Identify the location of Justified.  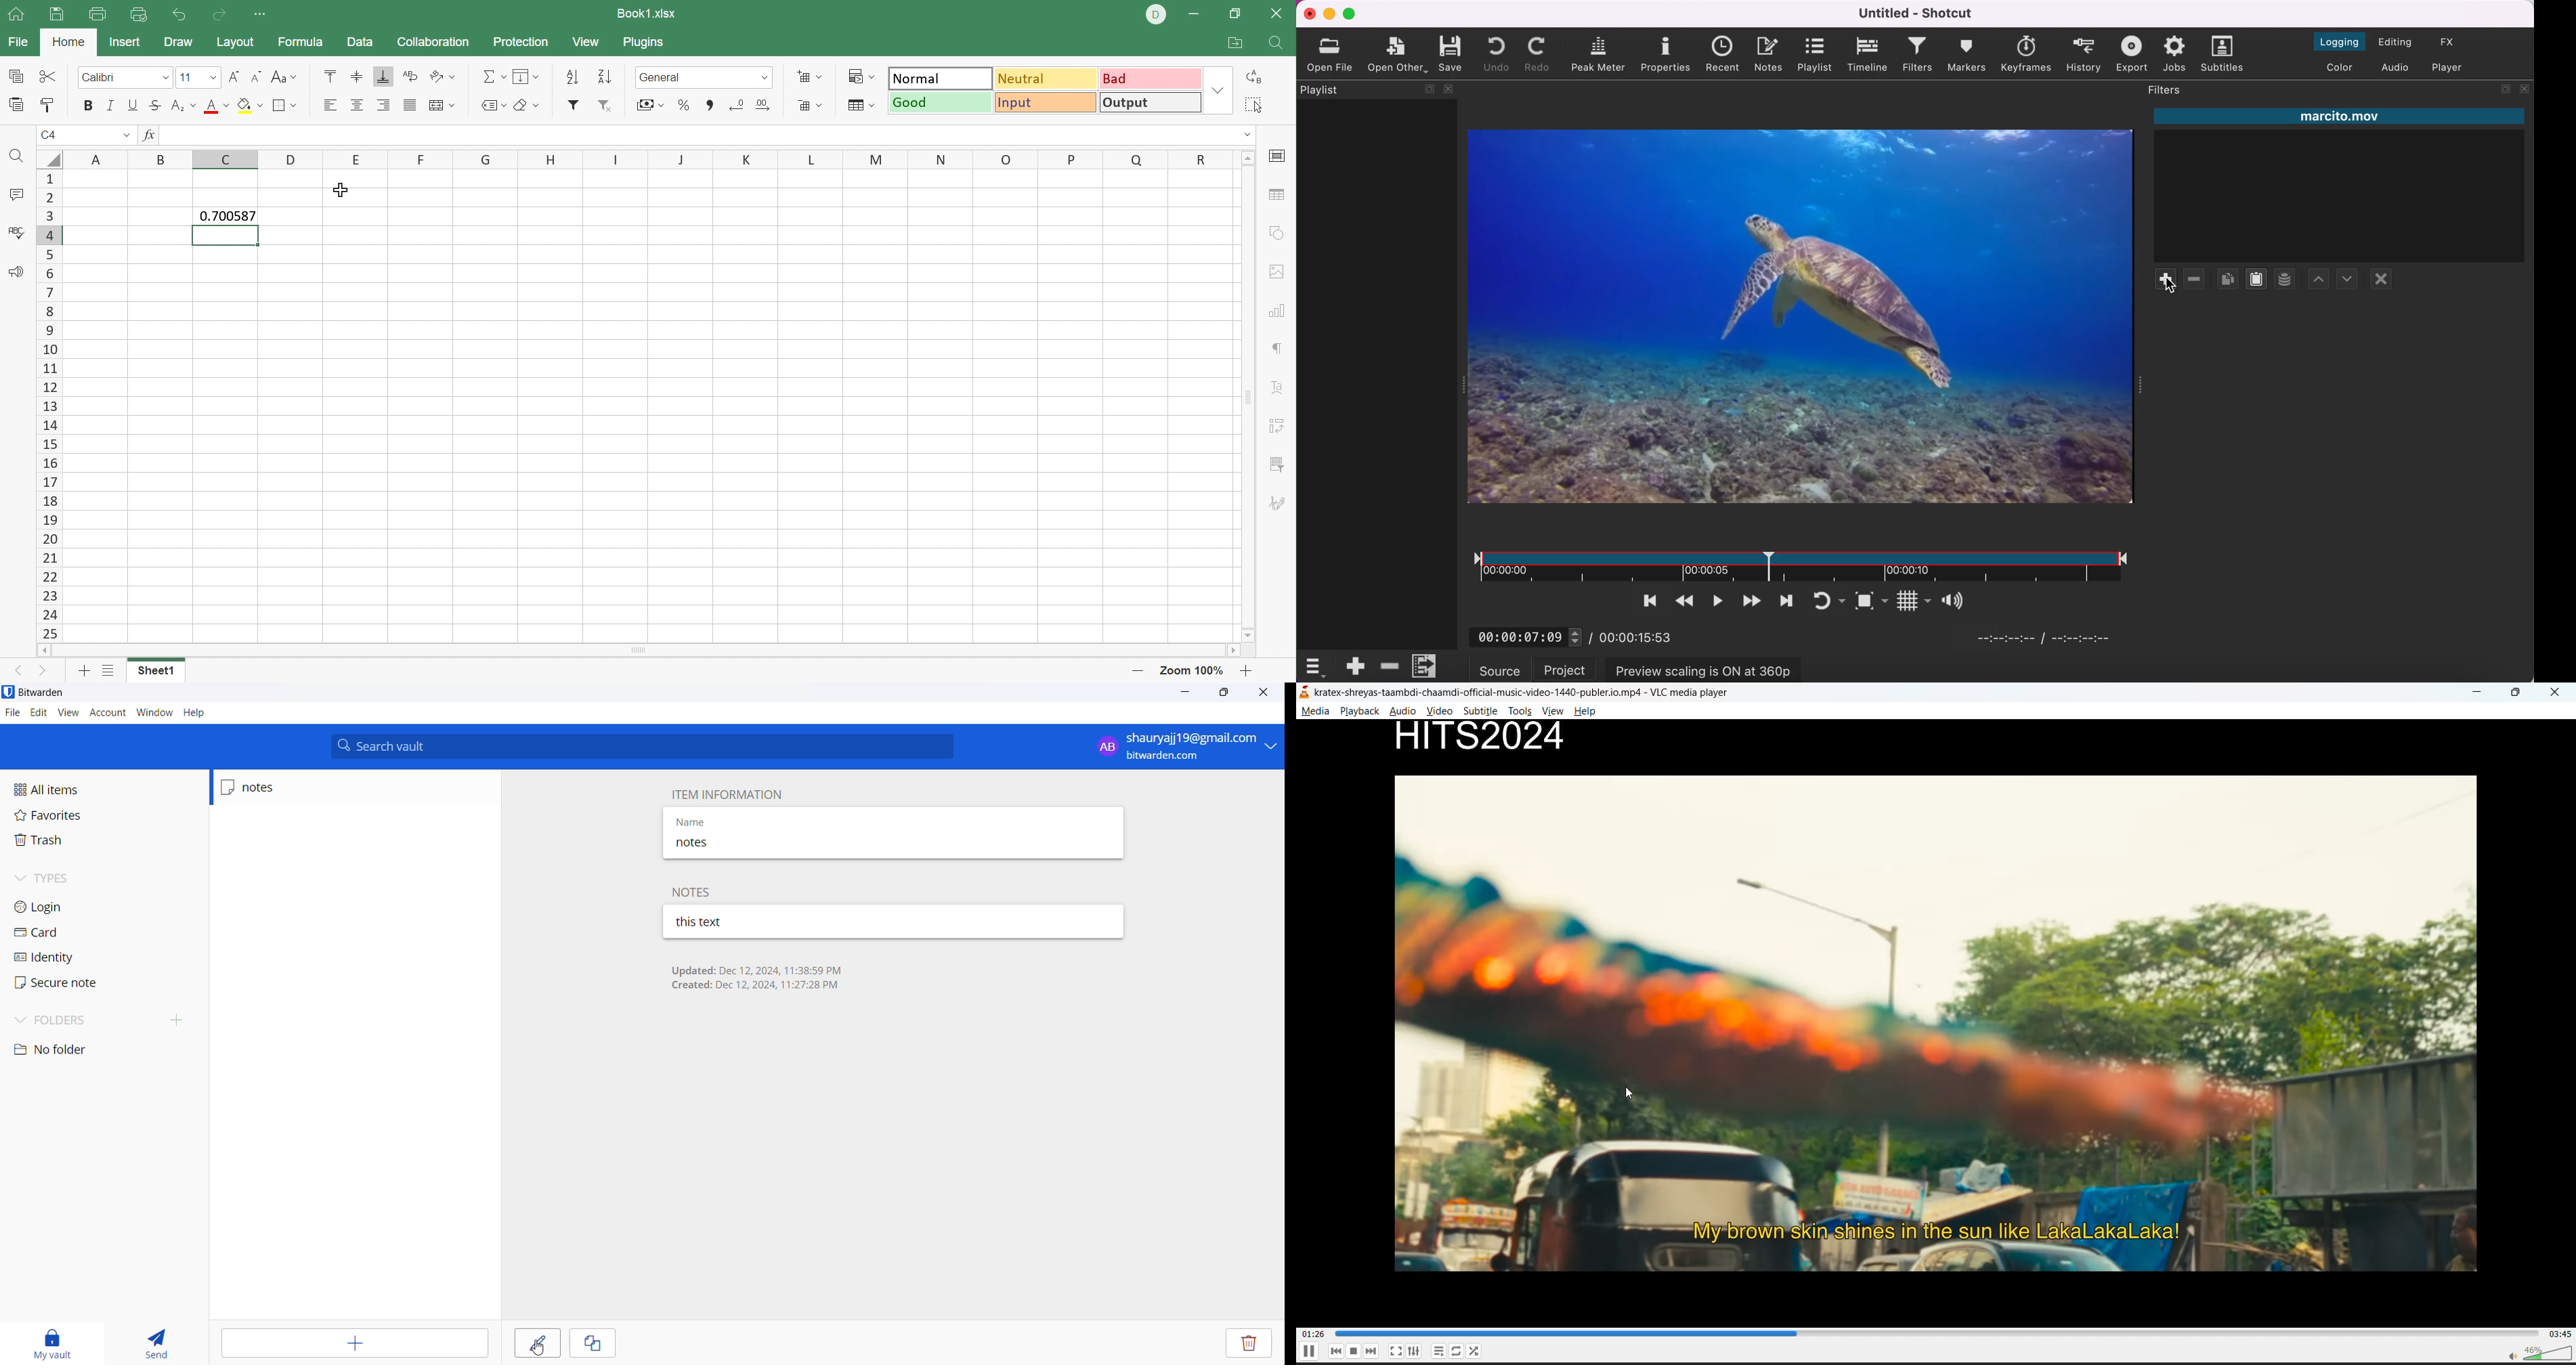
(412, 104).